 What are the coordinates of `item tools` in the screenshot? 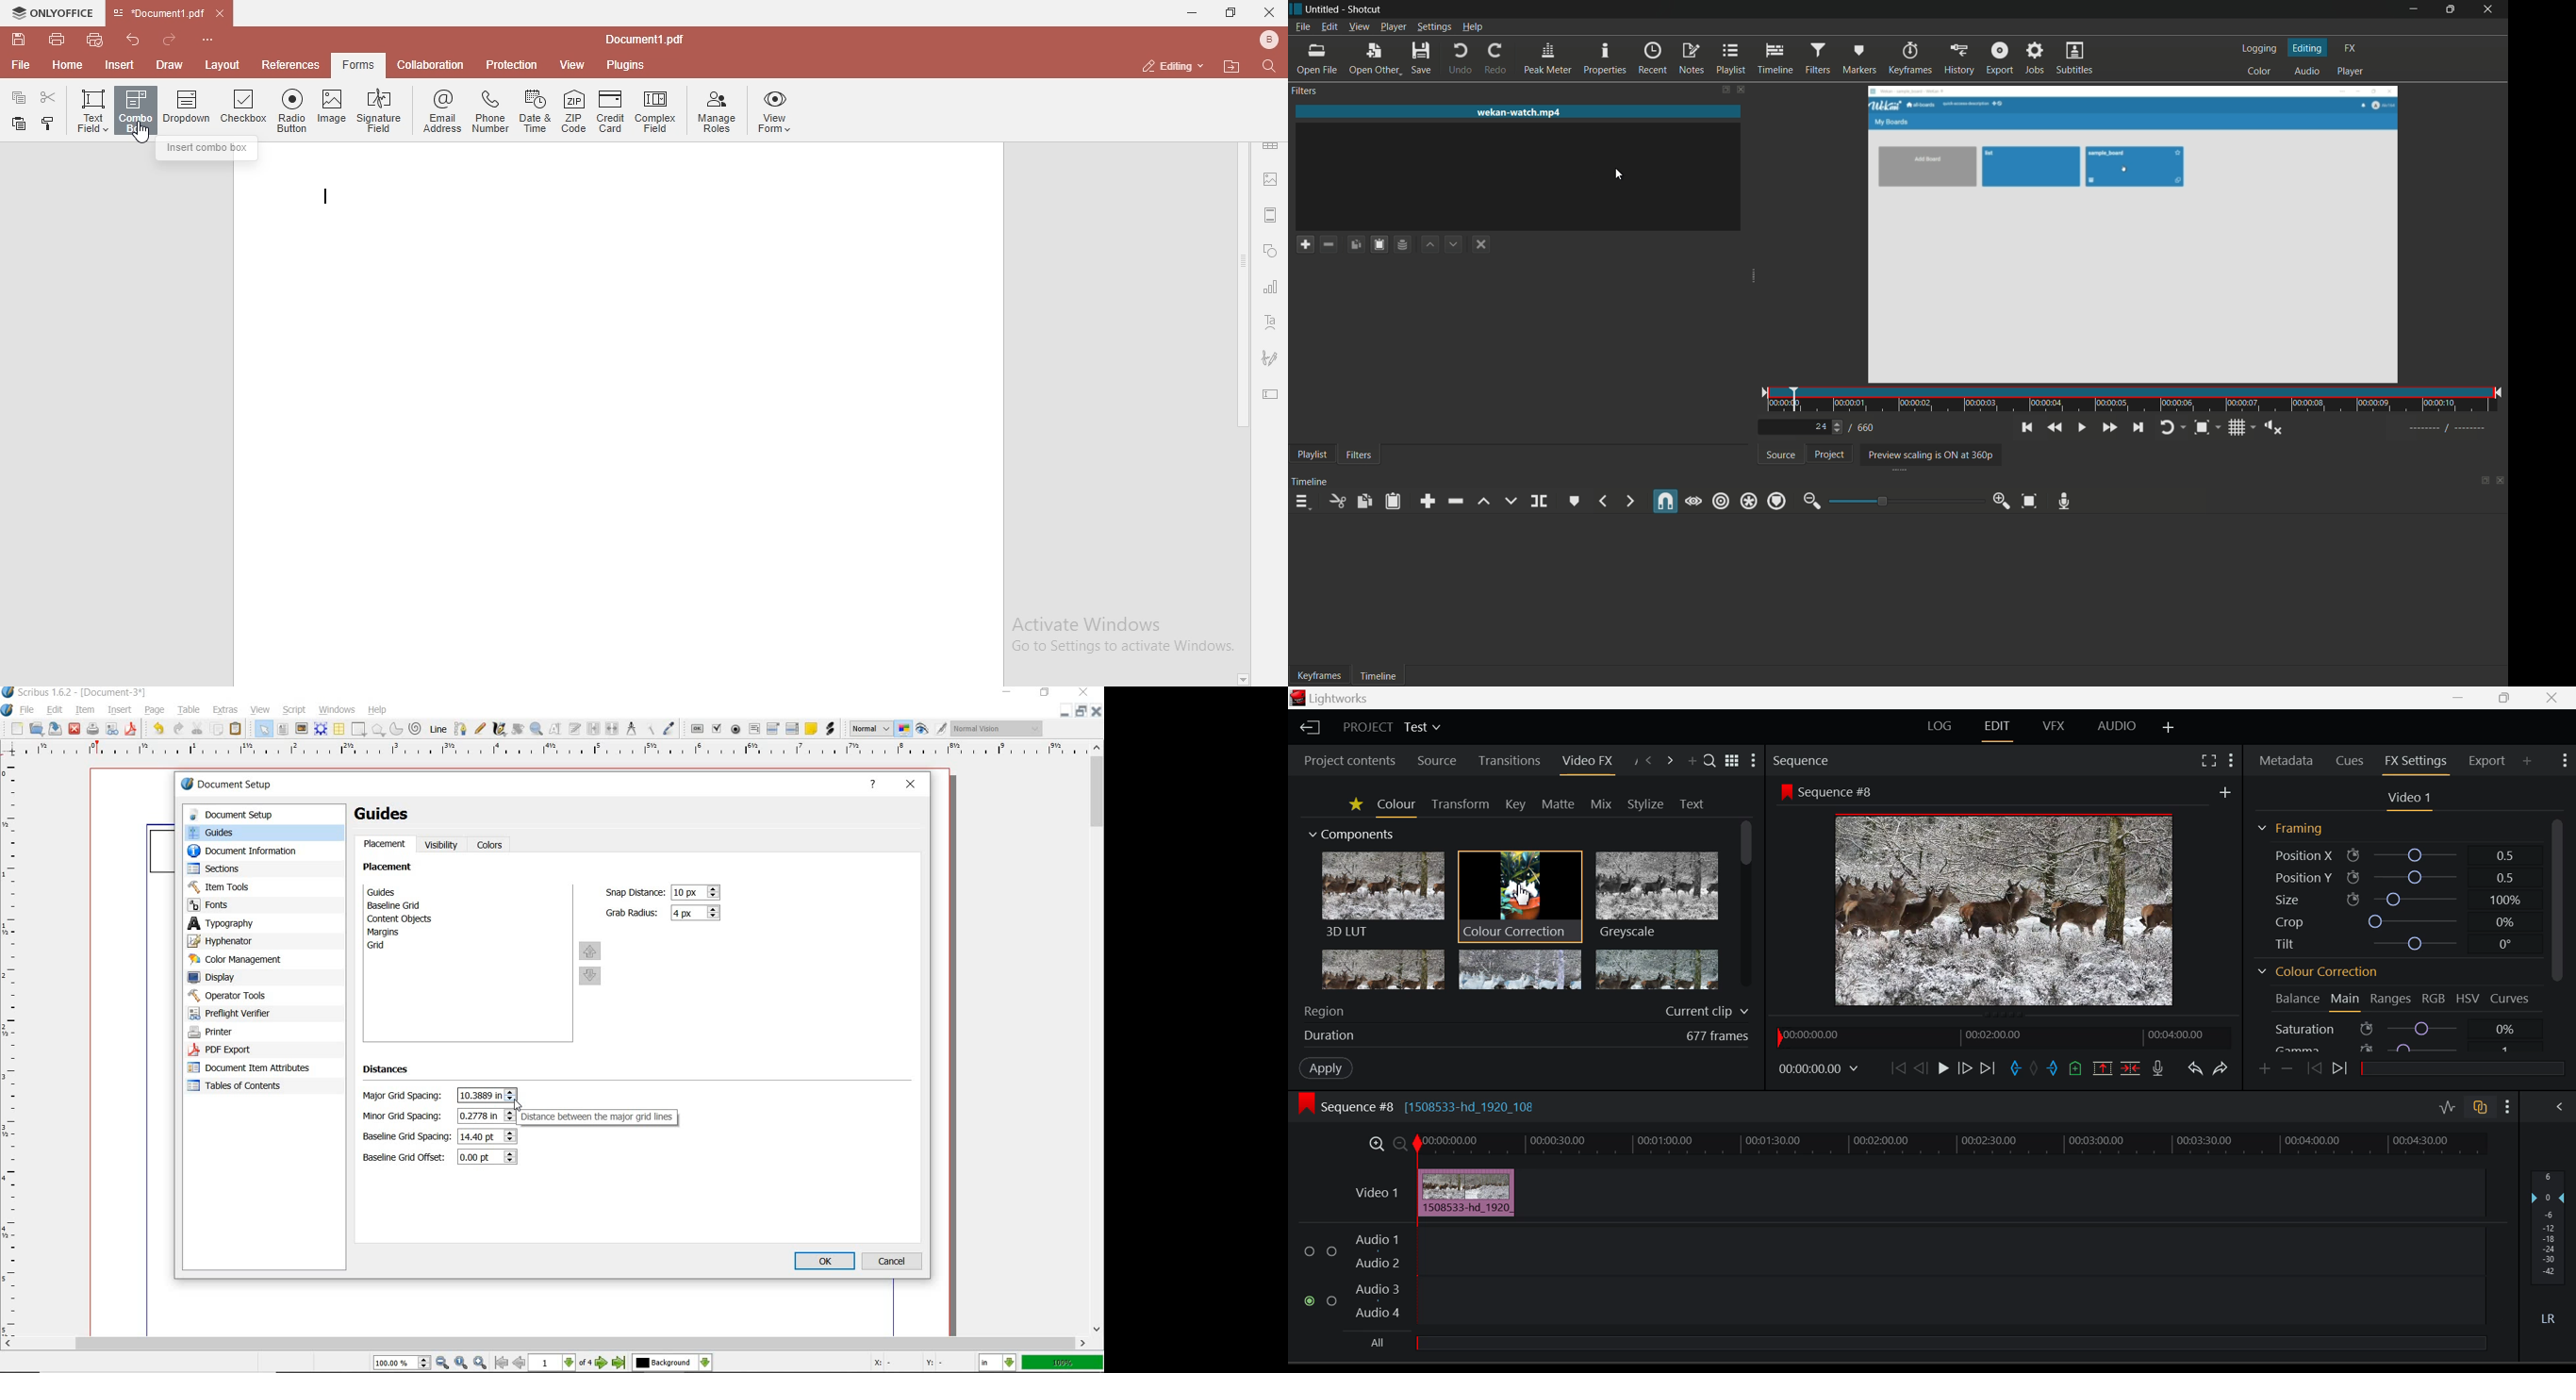 It's located at (256, 886).